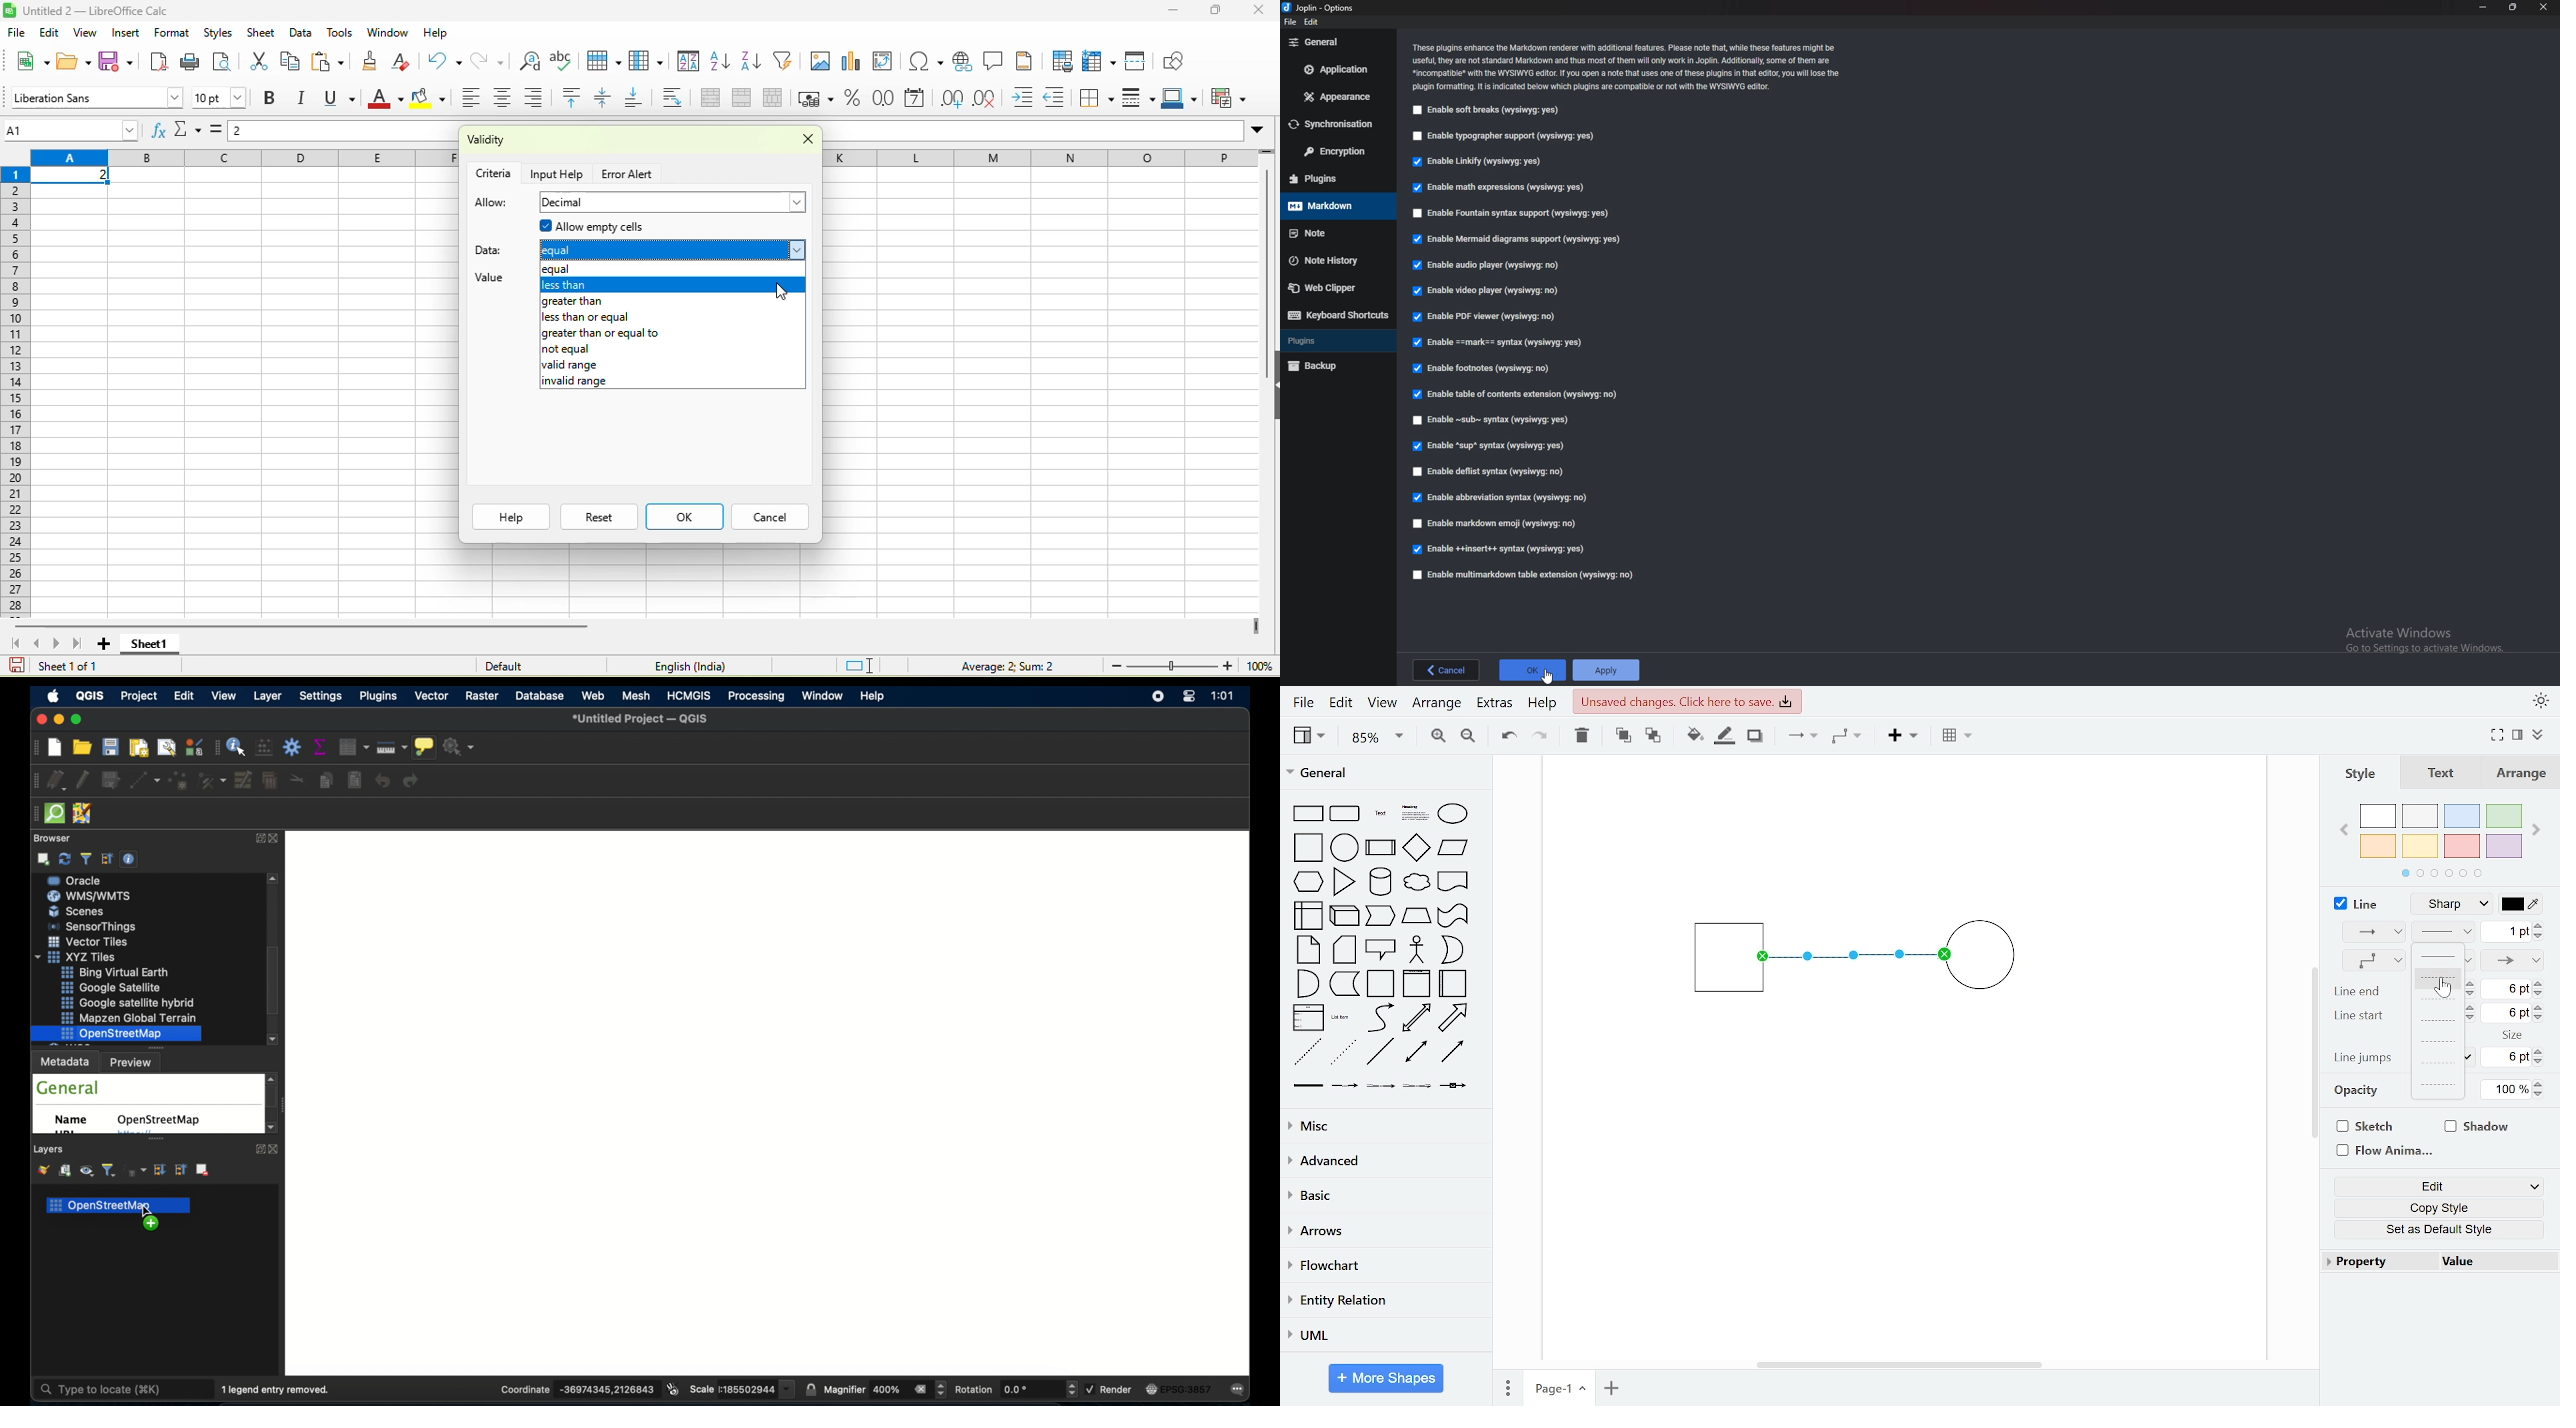 The image size is (2576, 1428). Describe the element at coordinates (768, 518) in the screenshot. I see `cancel` at that location.